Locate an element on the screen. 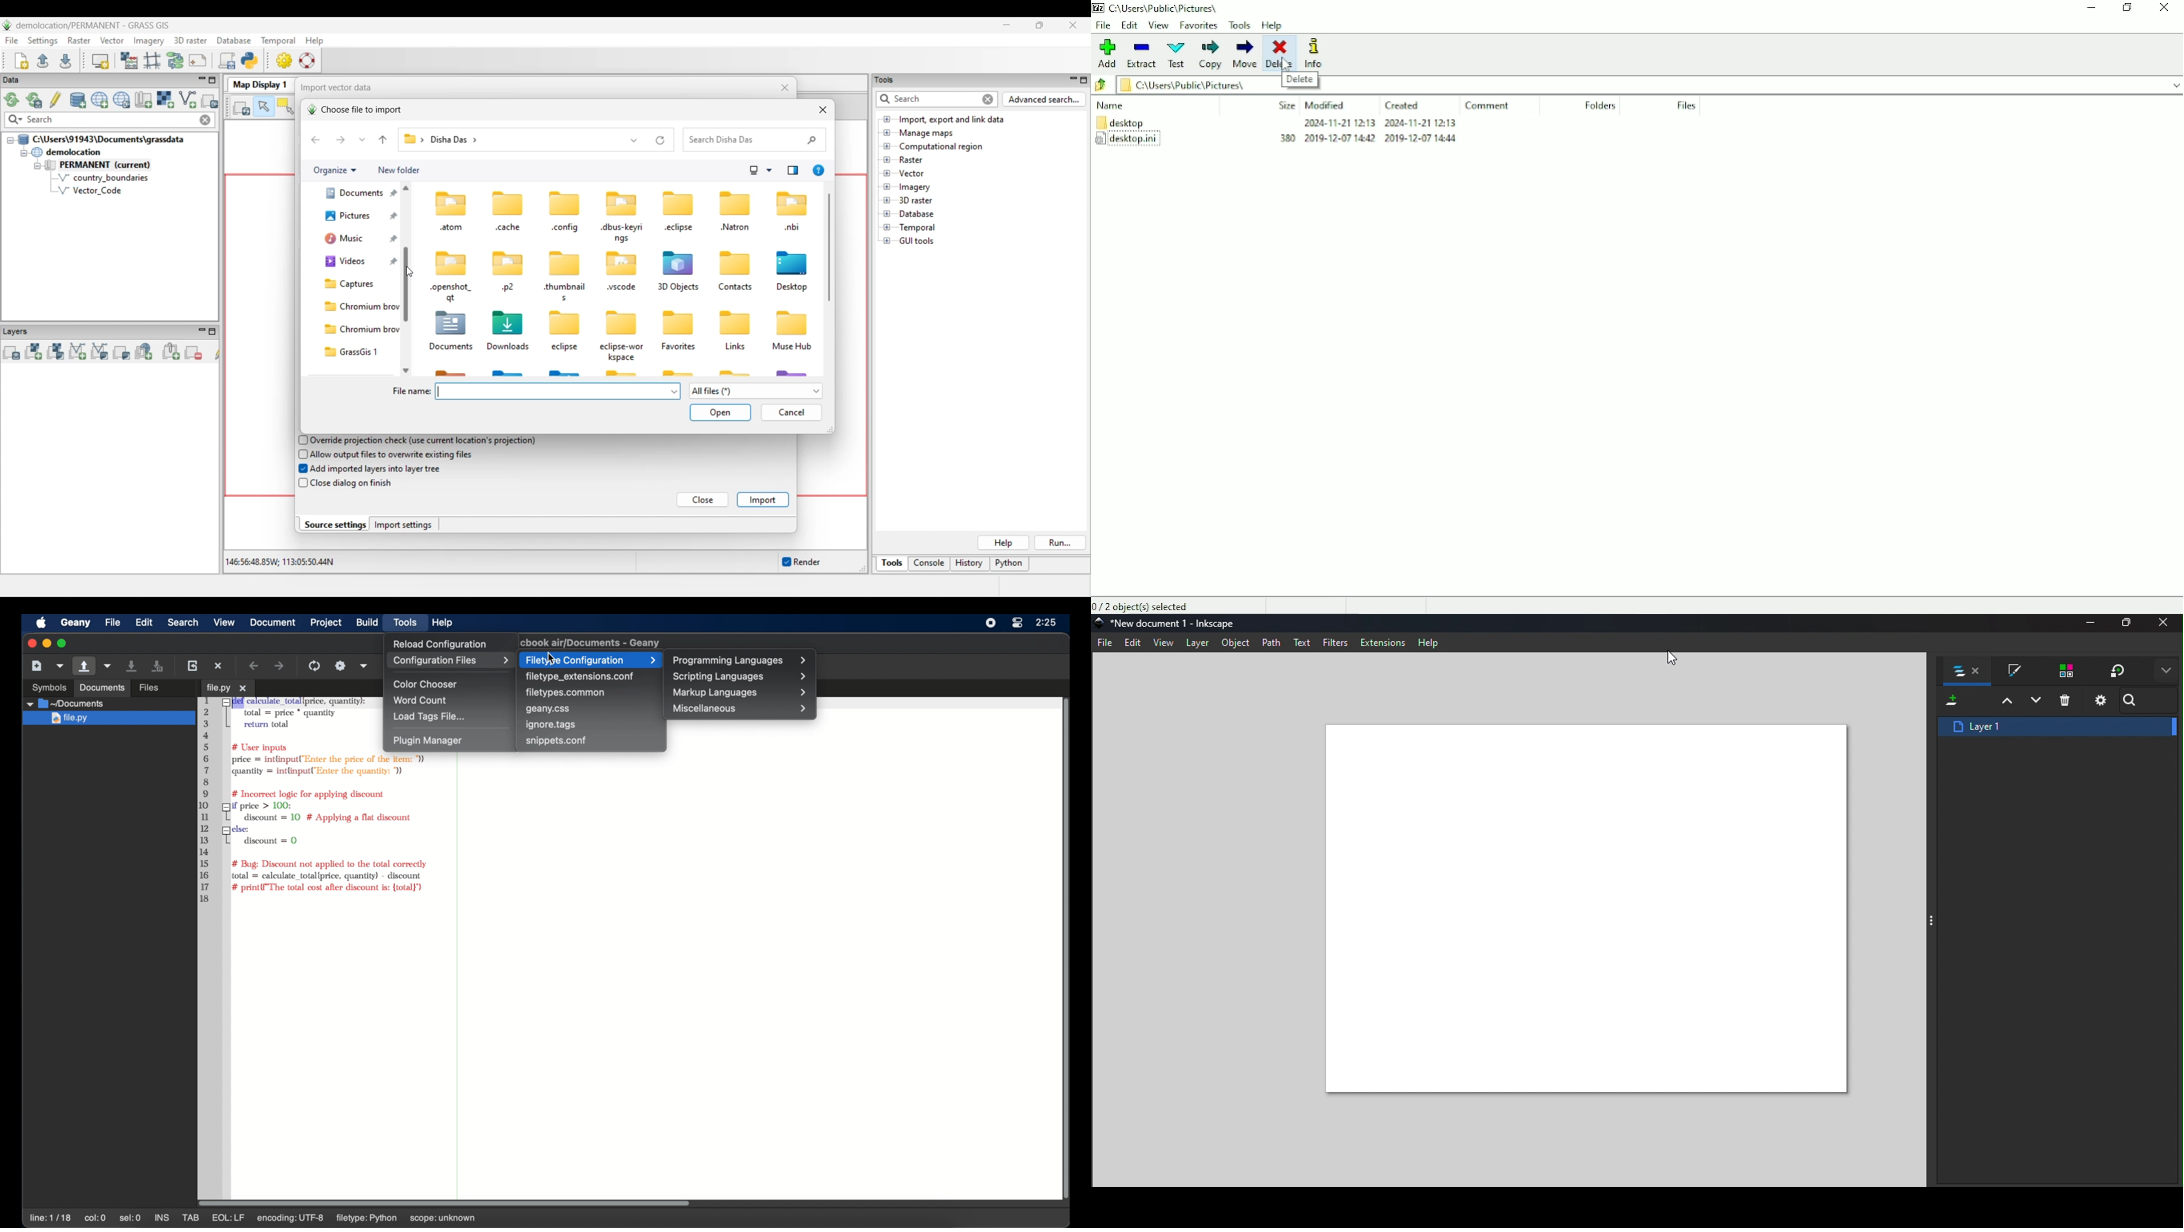 This screenshot has height=1232, width=2184. Text is located at coordinates (1300, 642).